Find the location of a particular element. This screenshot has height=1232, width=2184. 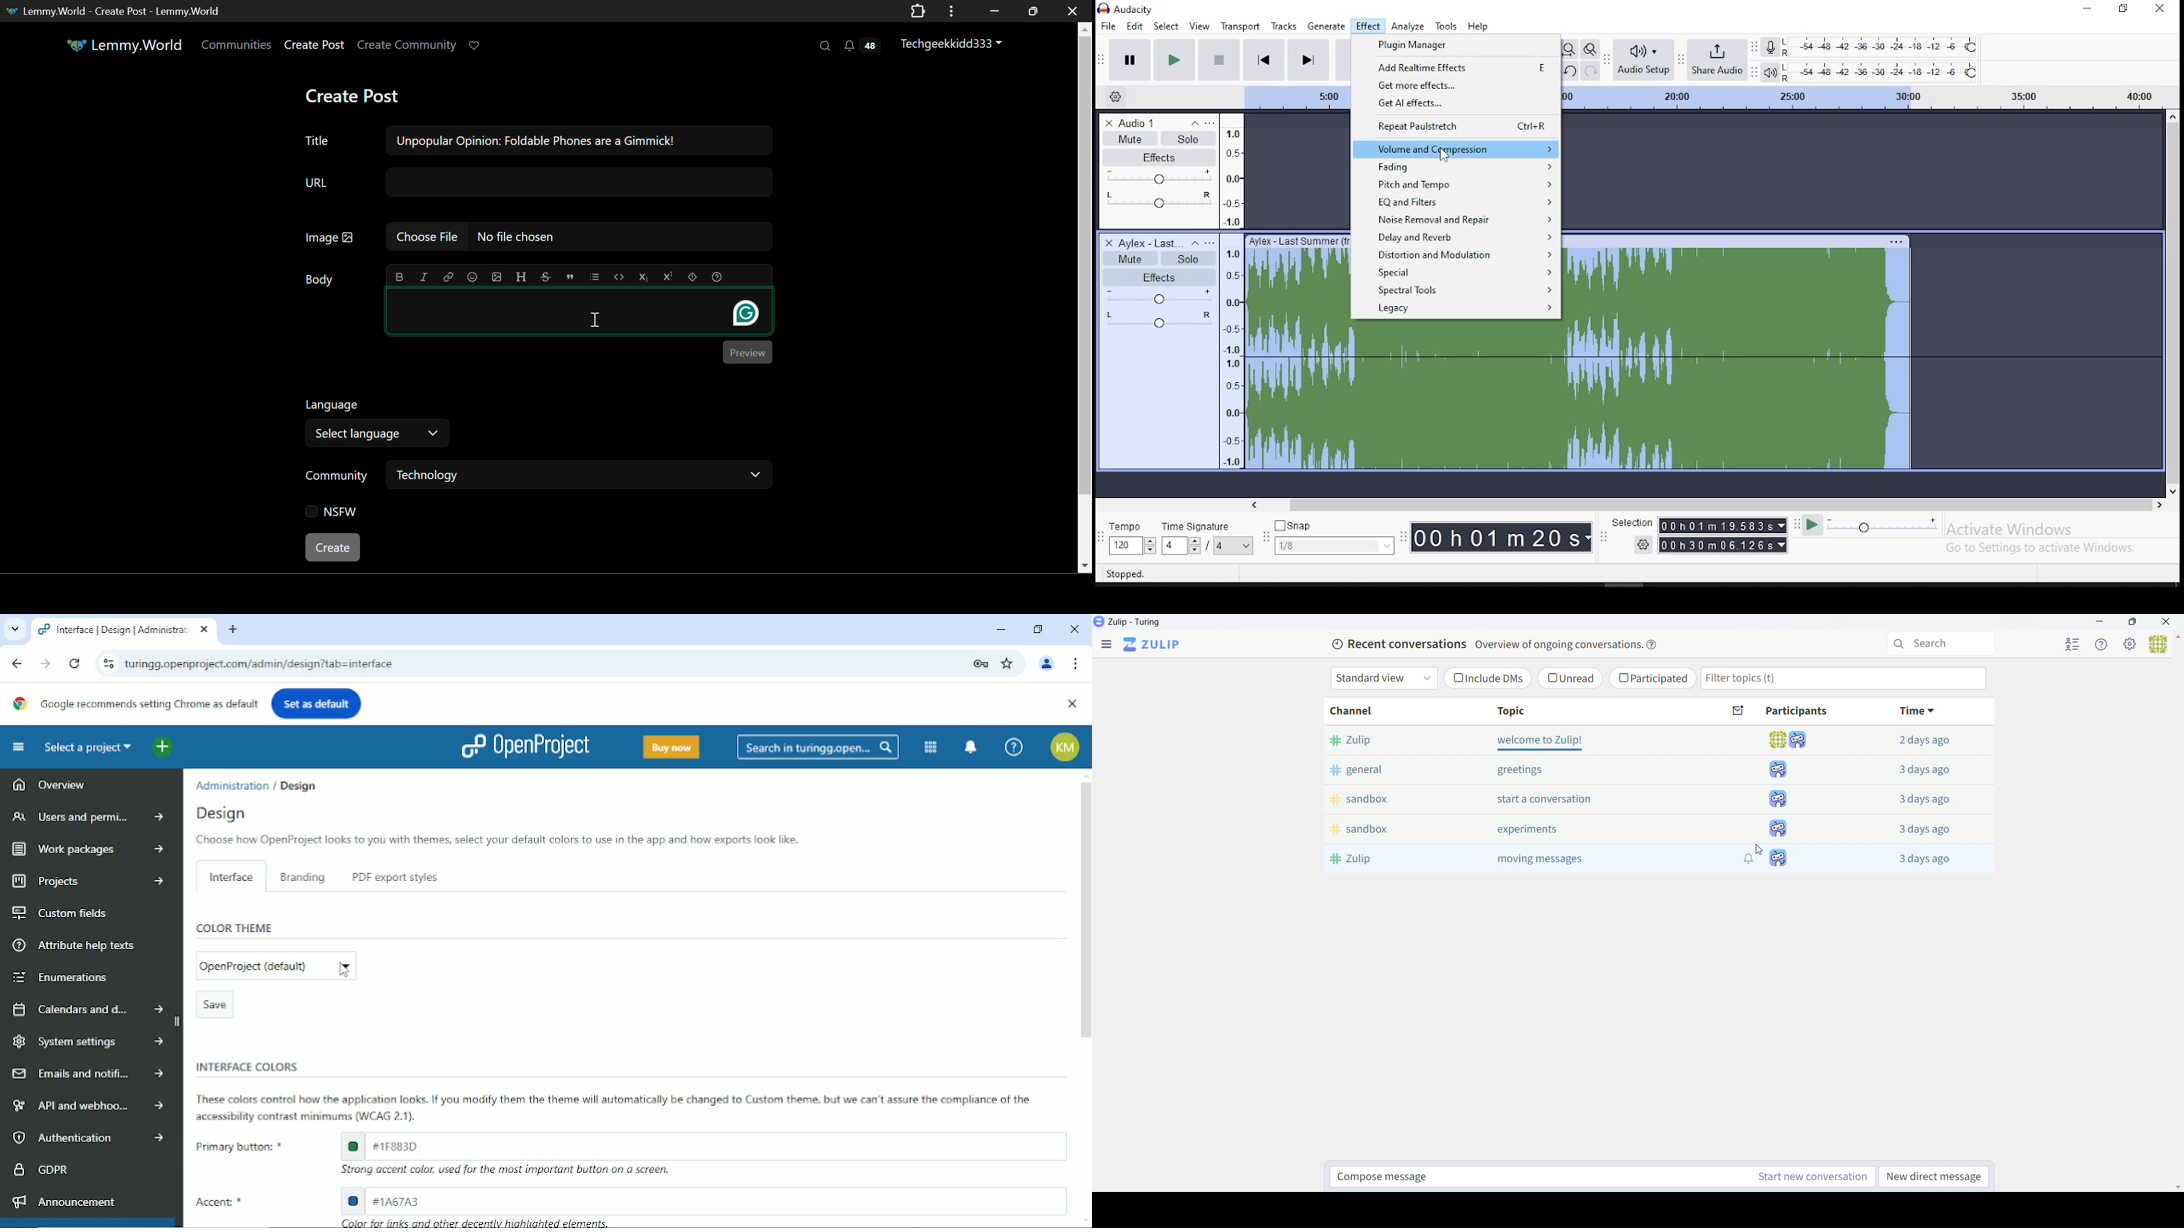

Customize and control google chrome is located at coordinates (1076, 664).